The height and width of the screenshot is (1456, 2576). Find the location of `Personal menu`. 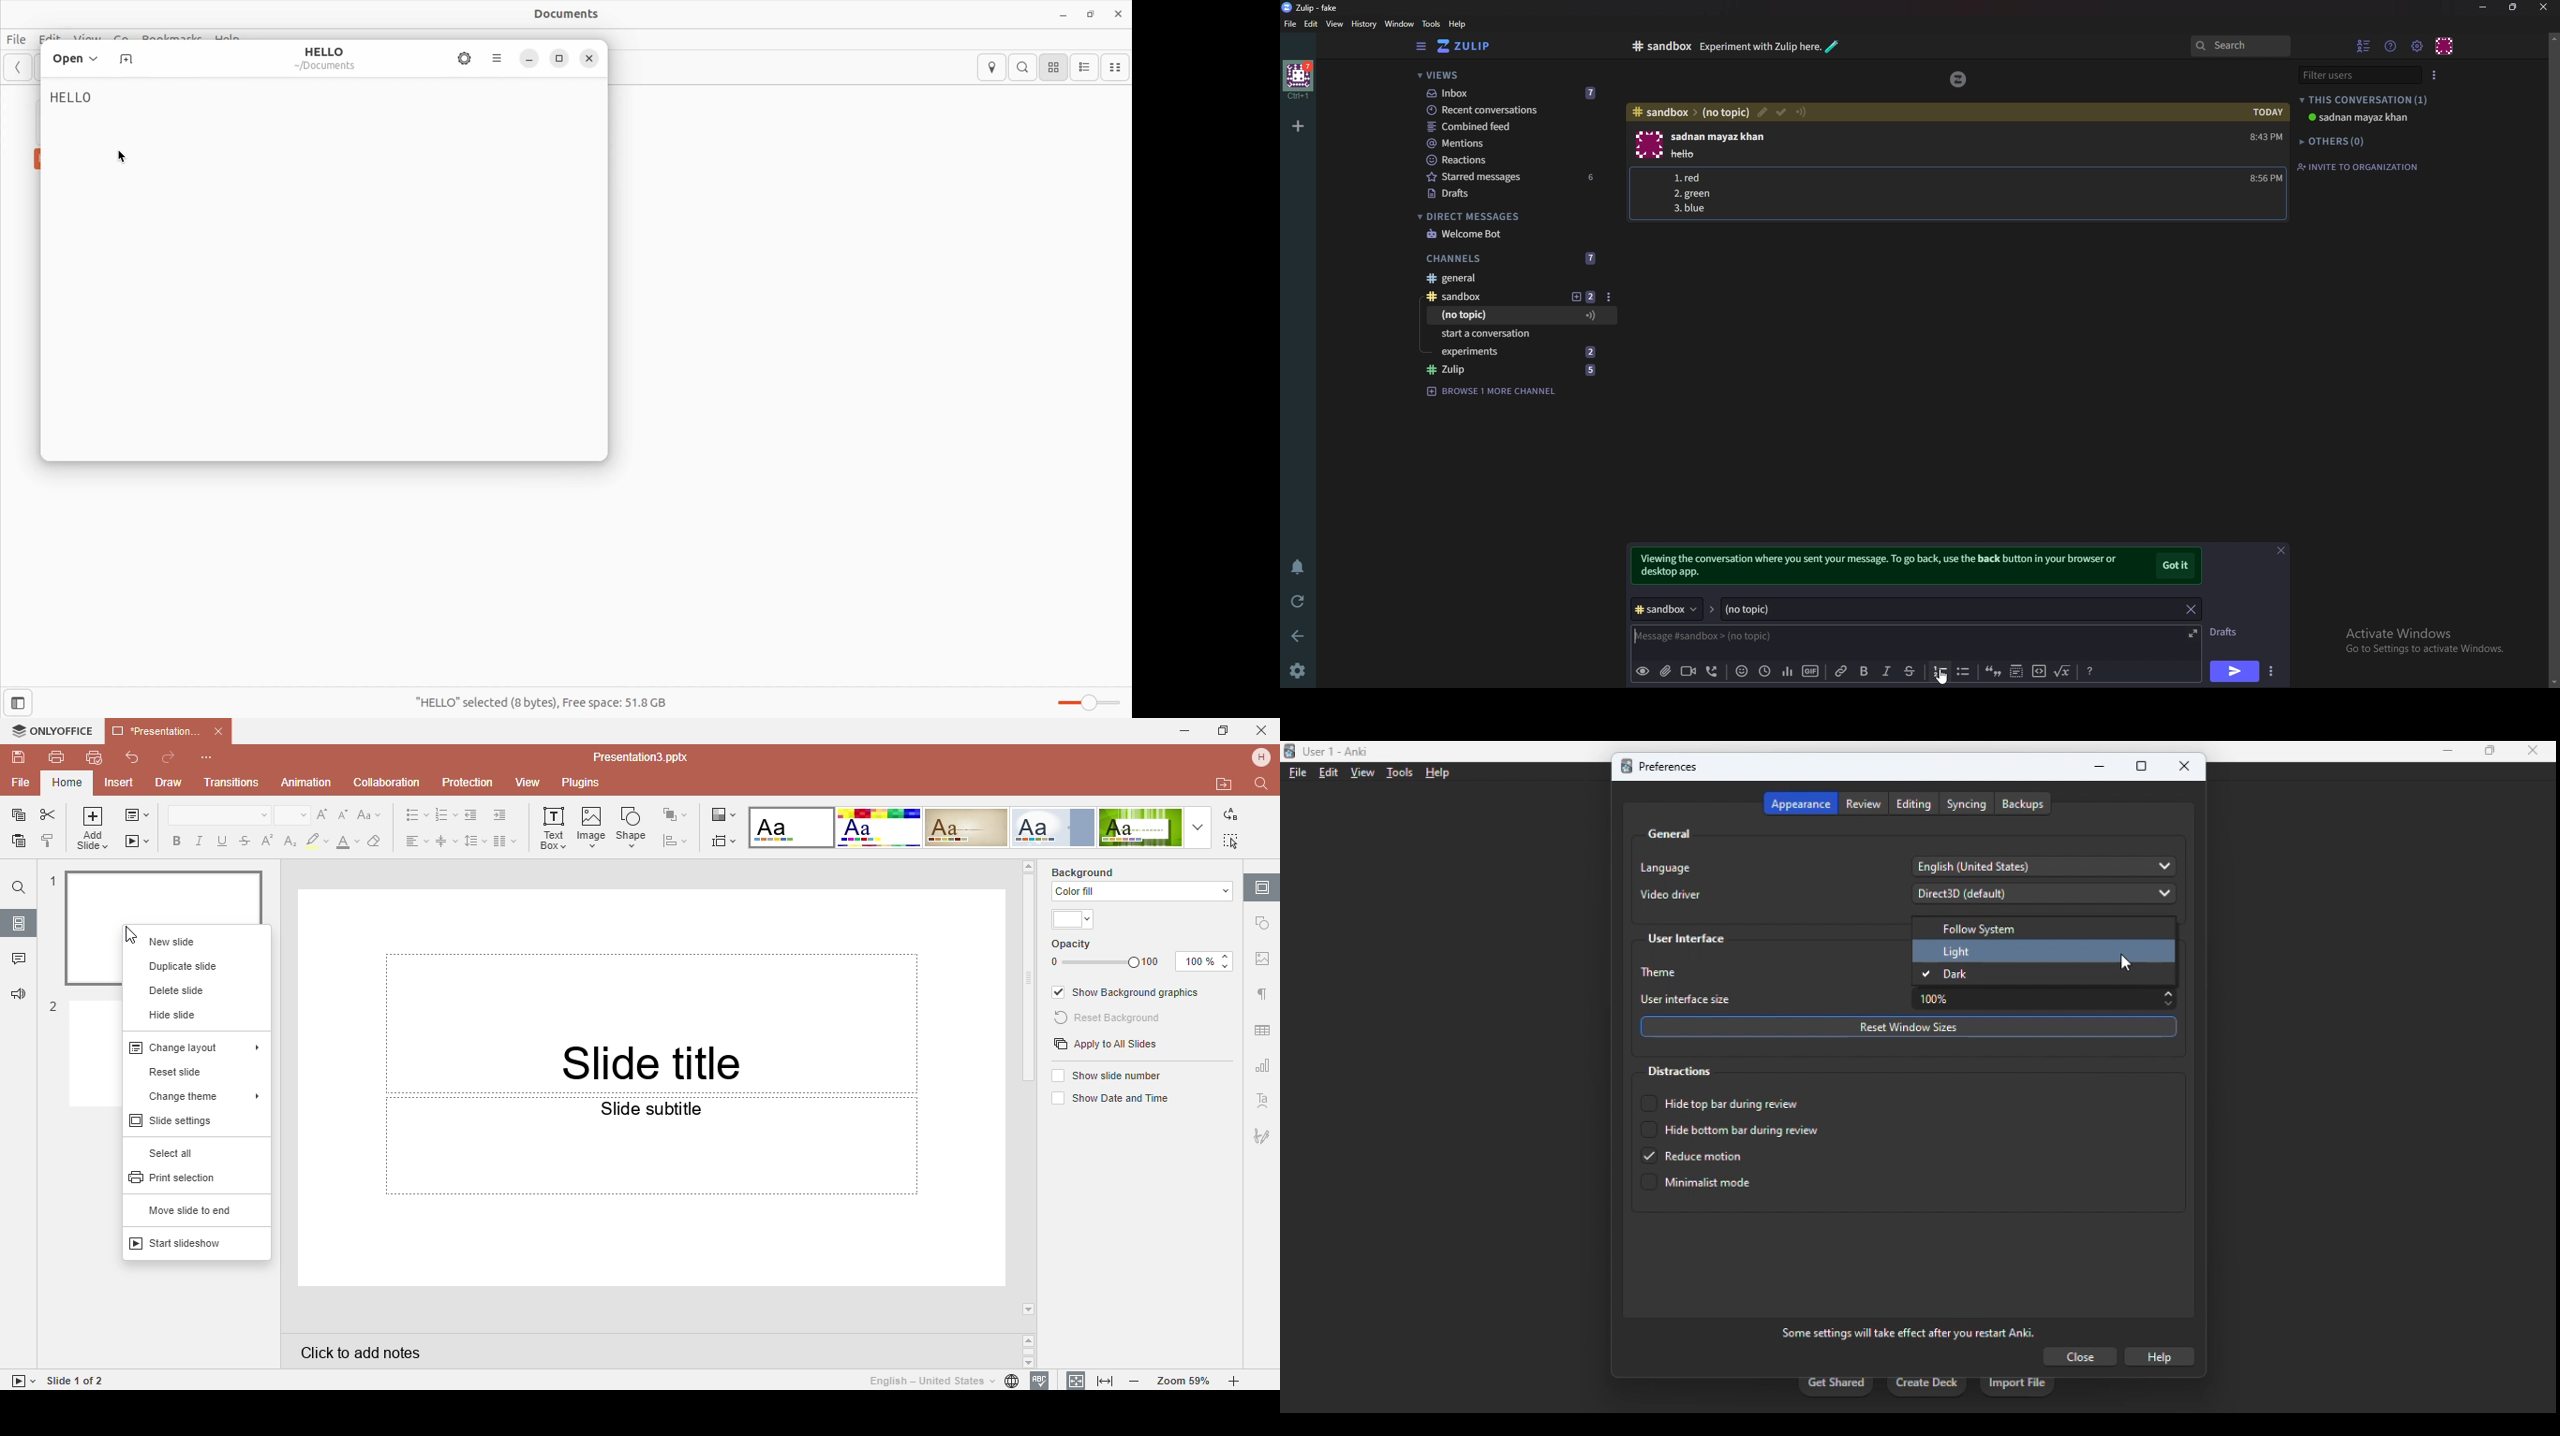

Personal menu is located at coordinates (2445, 45).